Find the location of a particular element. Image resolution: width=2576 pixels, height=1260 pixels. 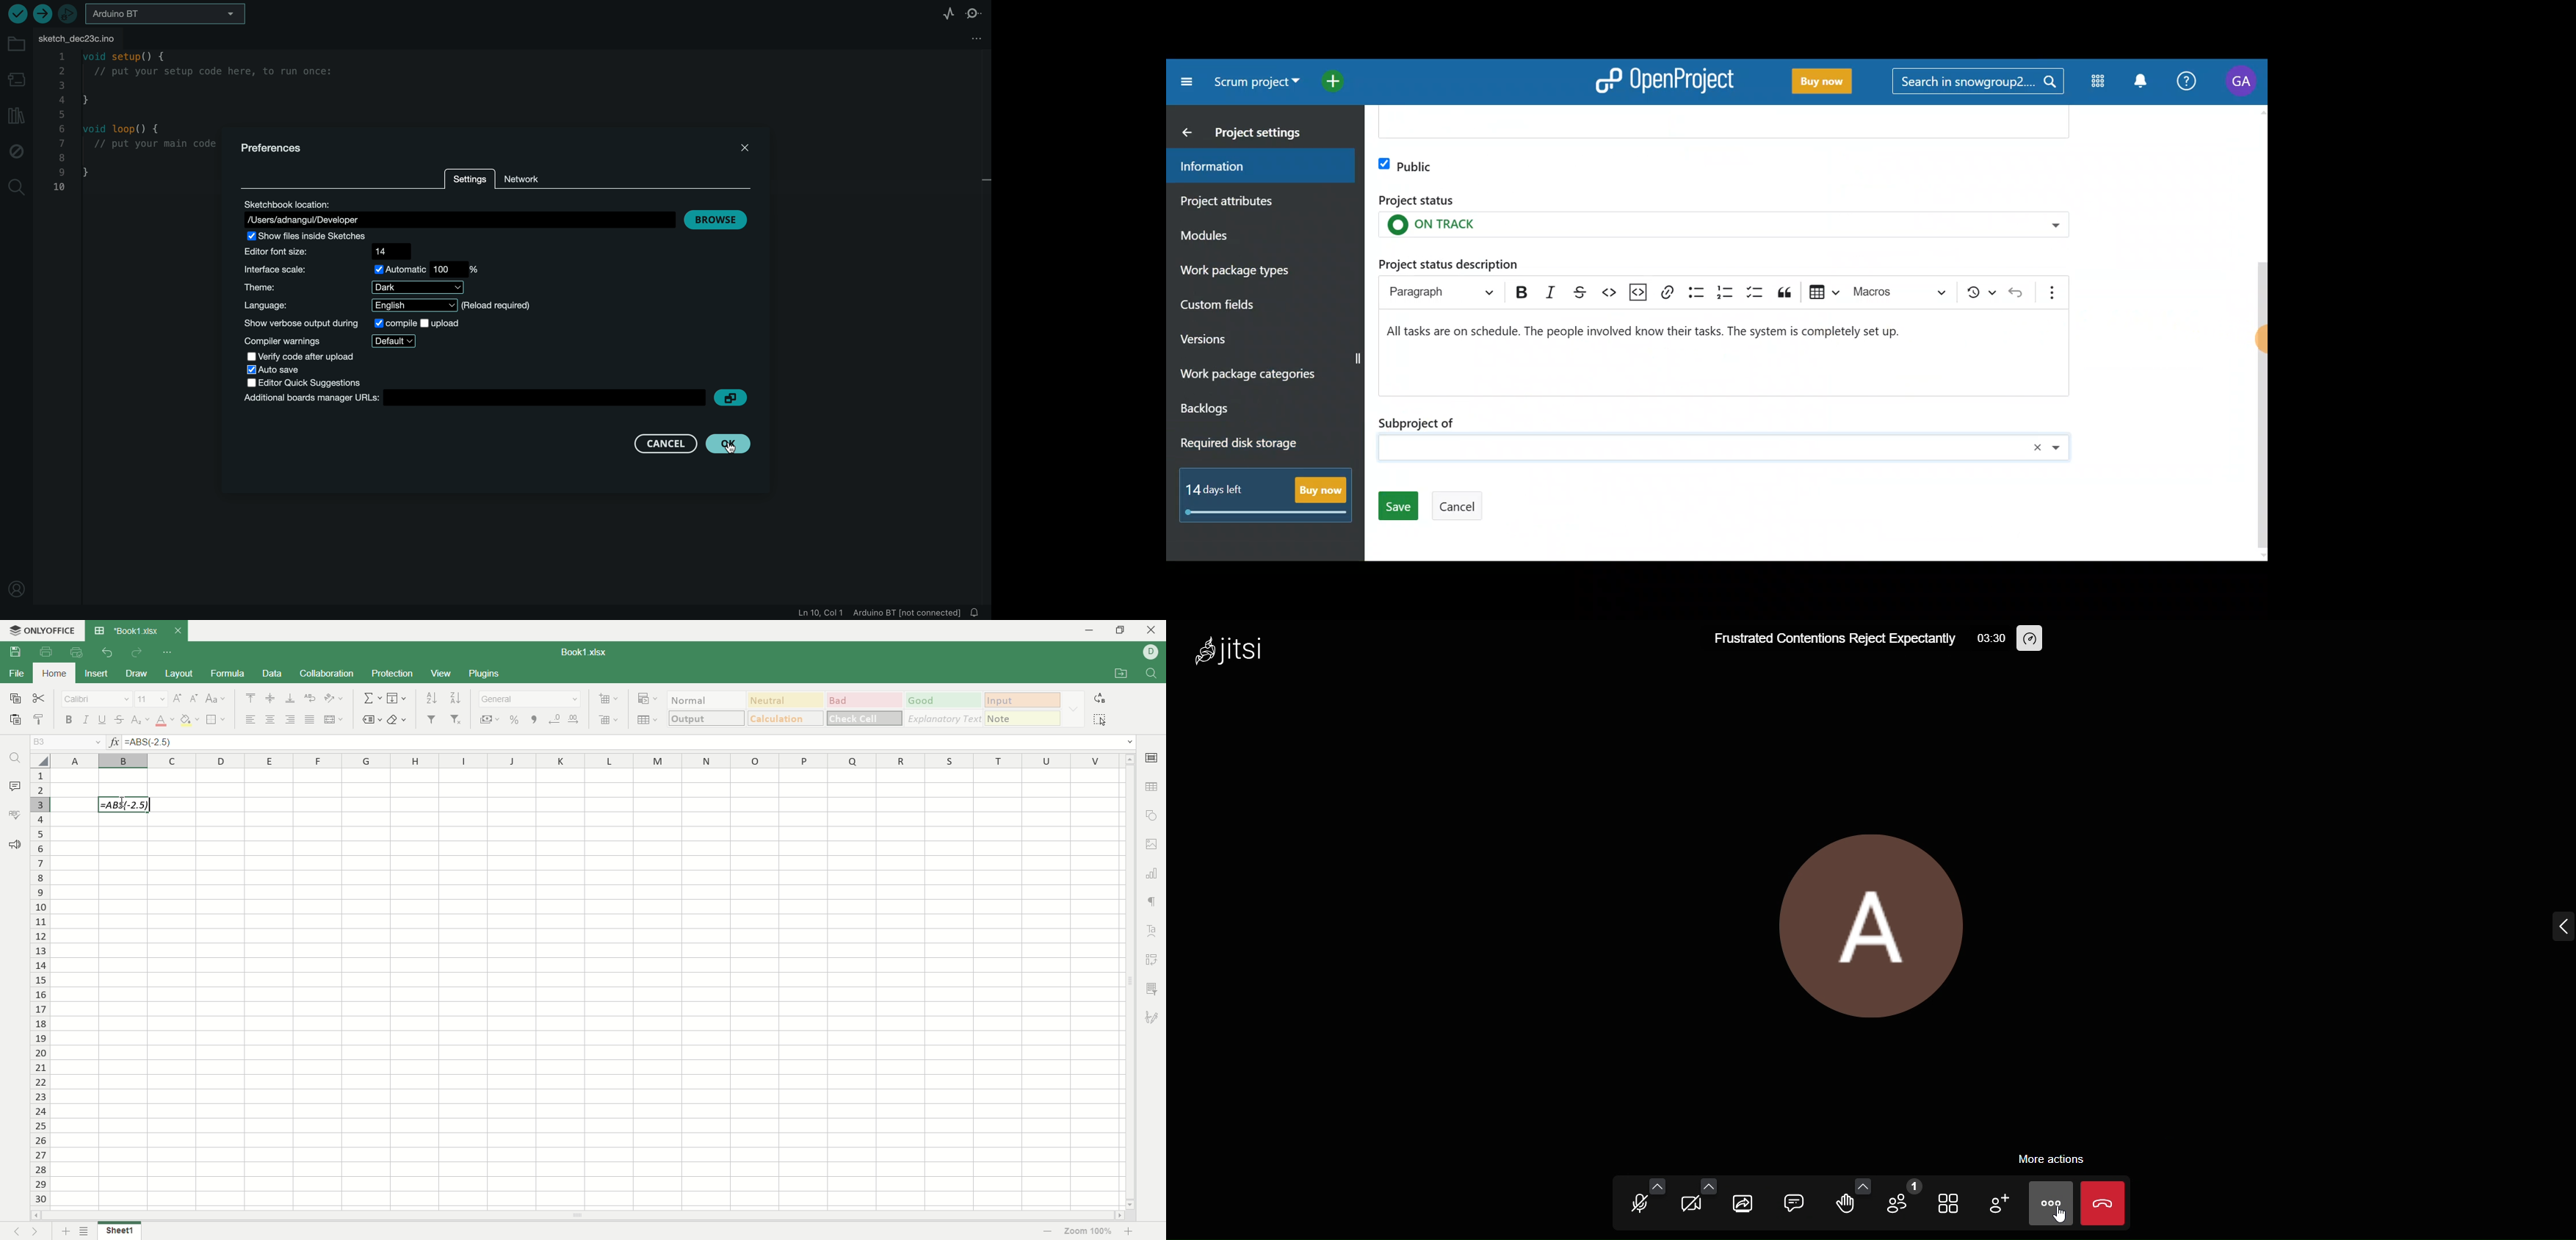

minimize is located at coordinates (1092, 630).